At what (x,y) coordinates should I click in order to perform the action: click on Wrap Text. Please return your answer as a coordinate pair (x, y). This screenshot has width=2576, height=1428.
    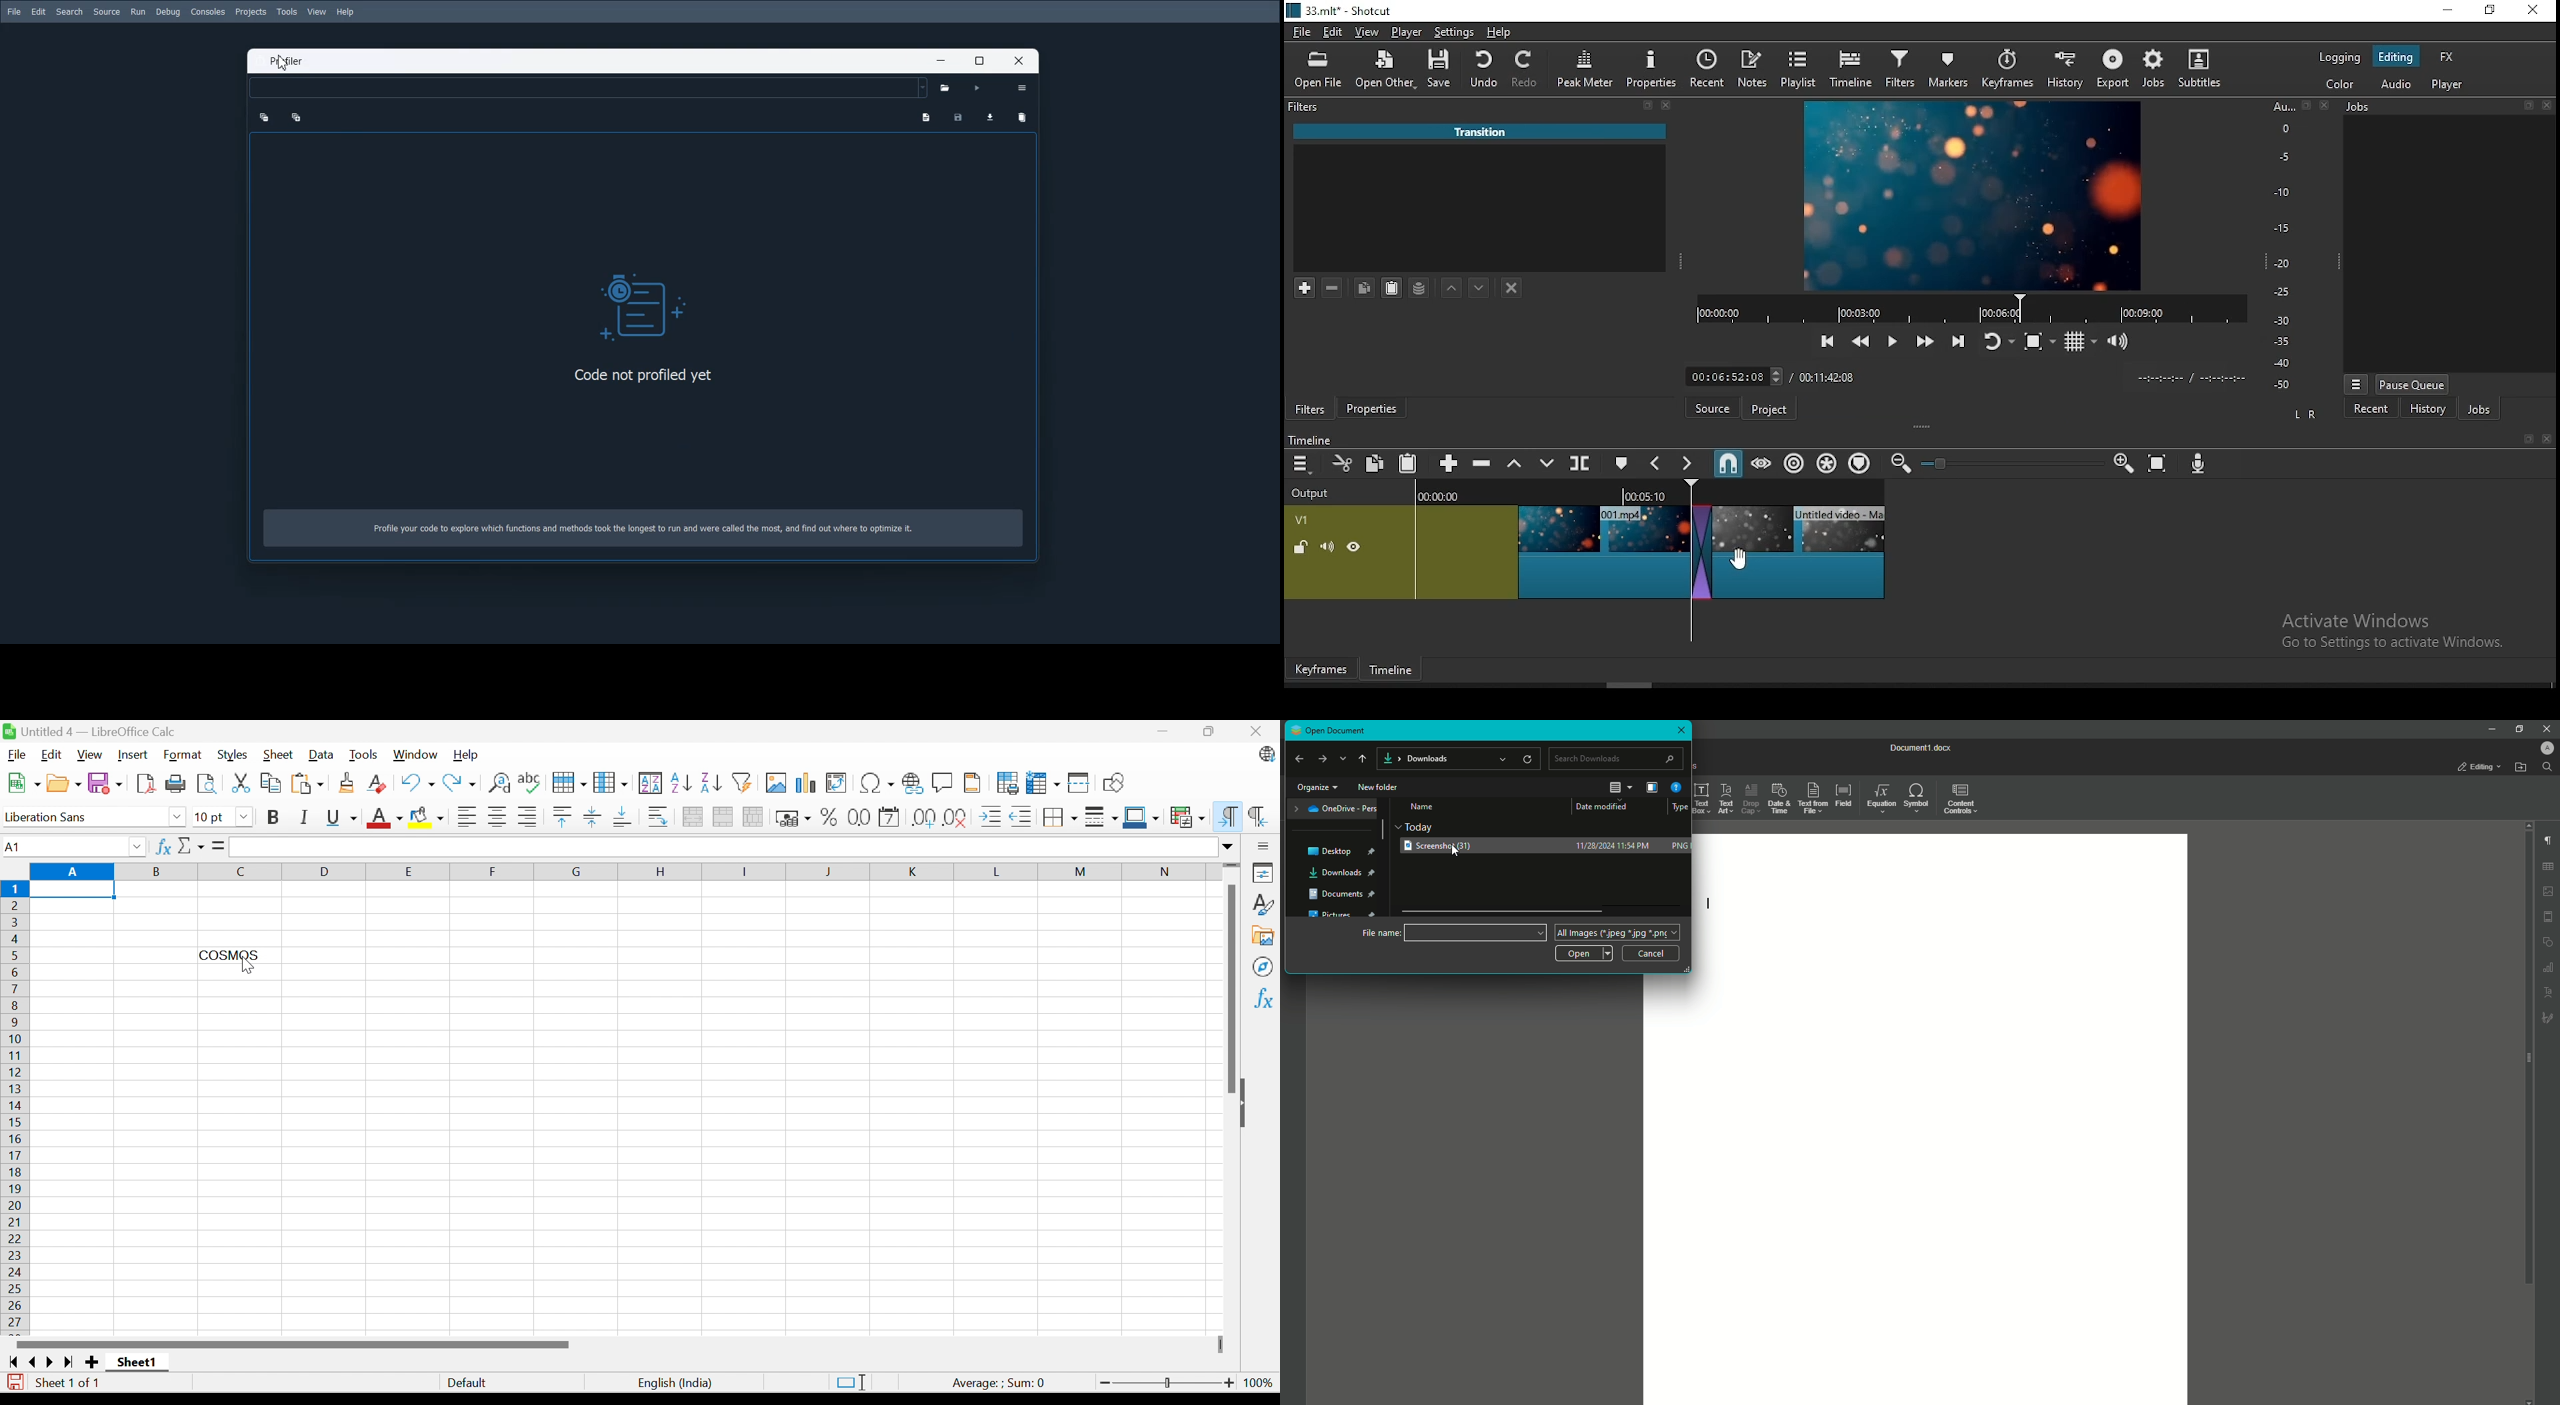
    Looking at the image, I should click on (659, 816).